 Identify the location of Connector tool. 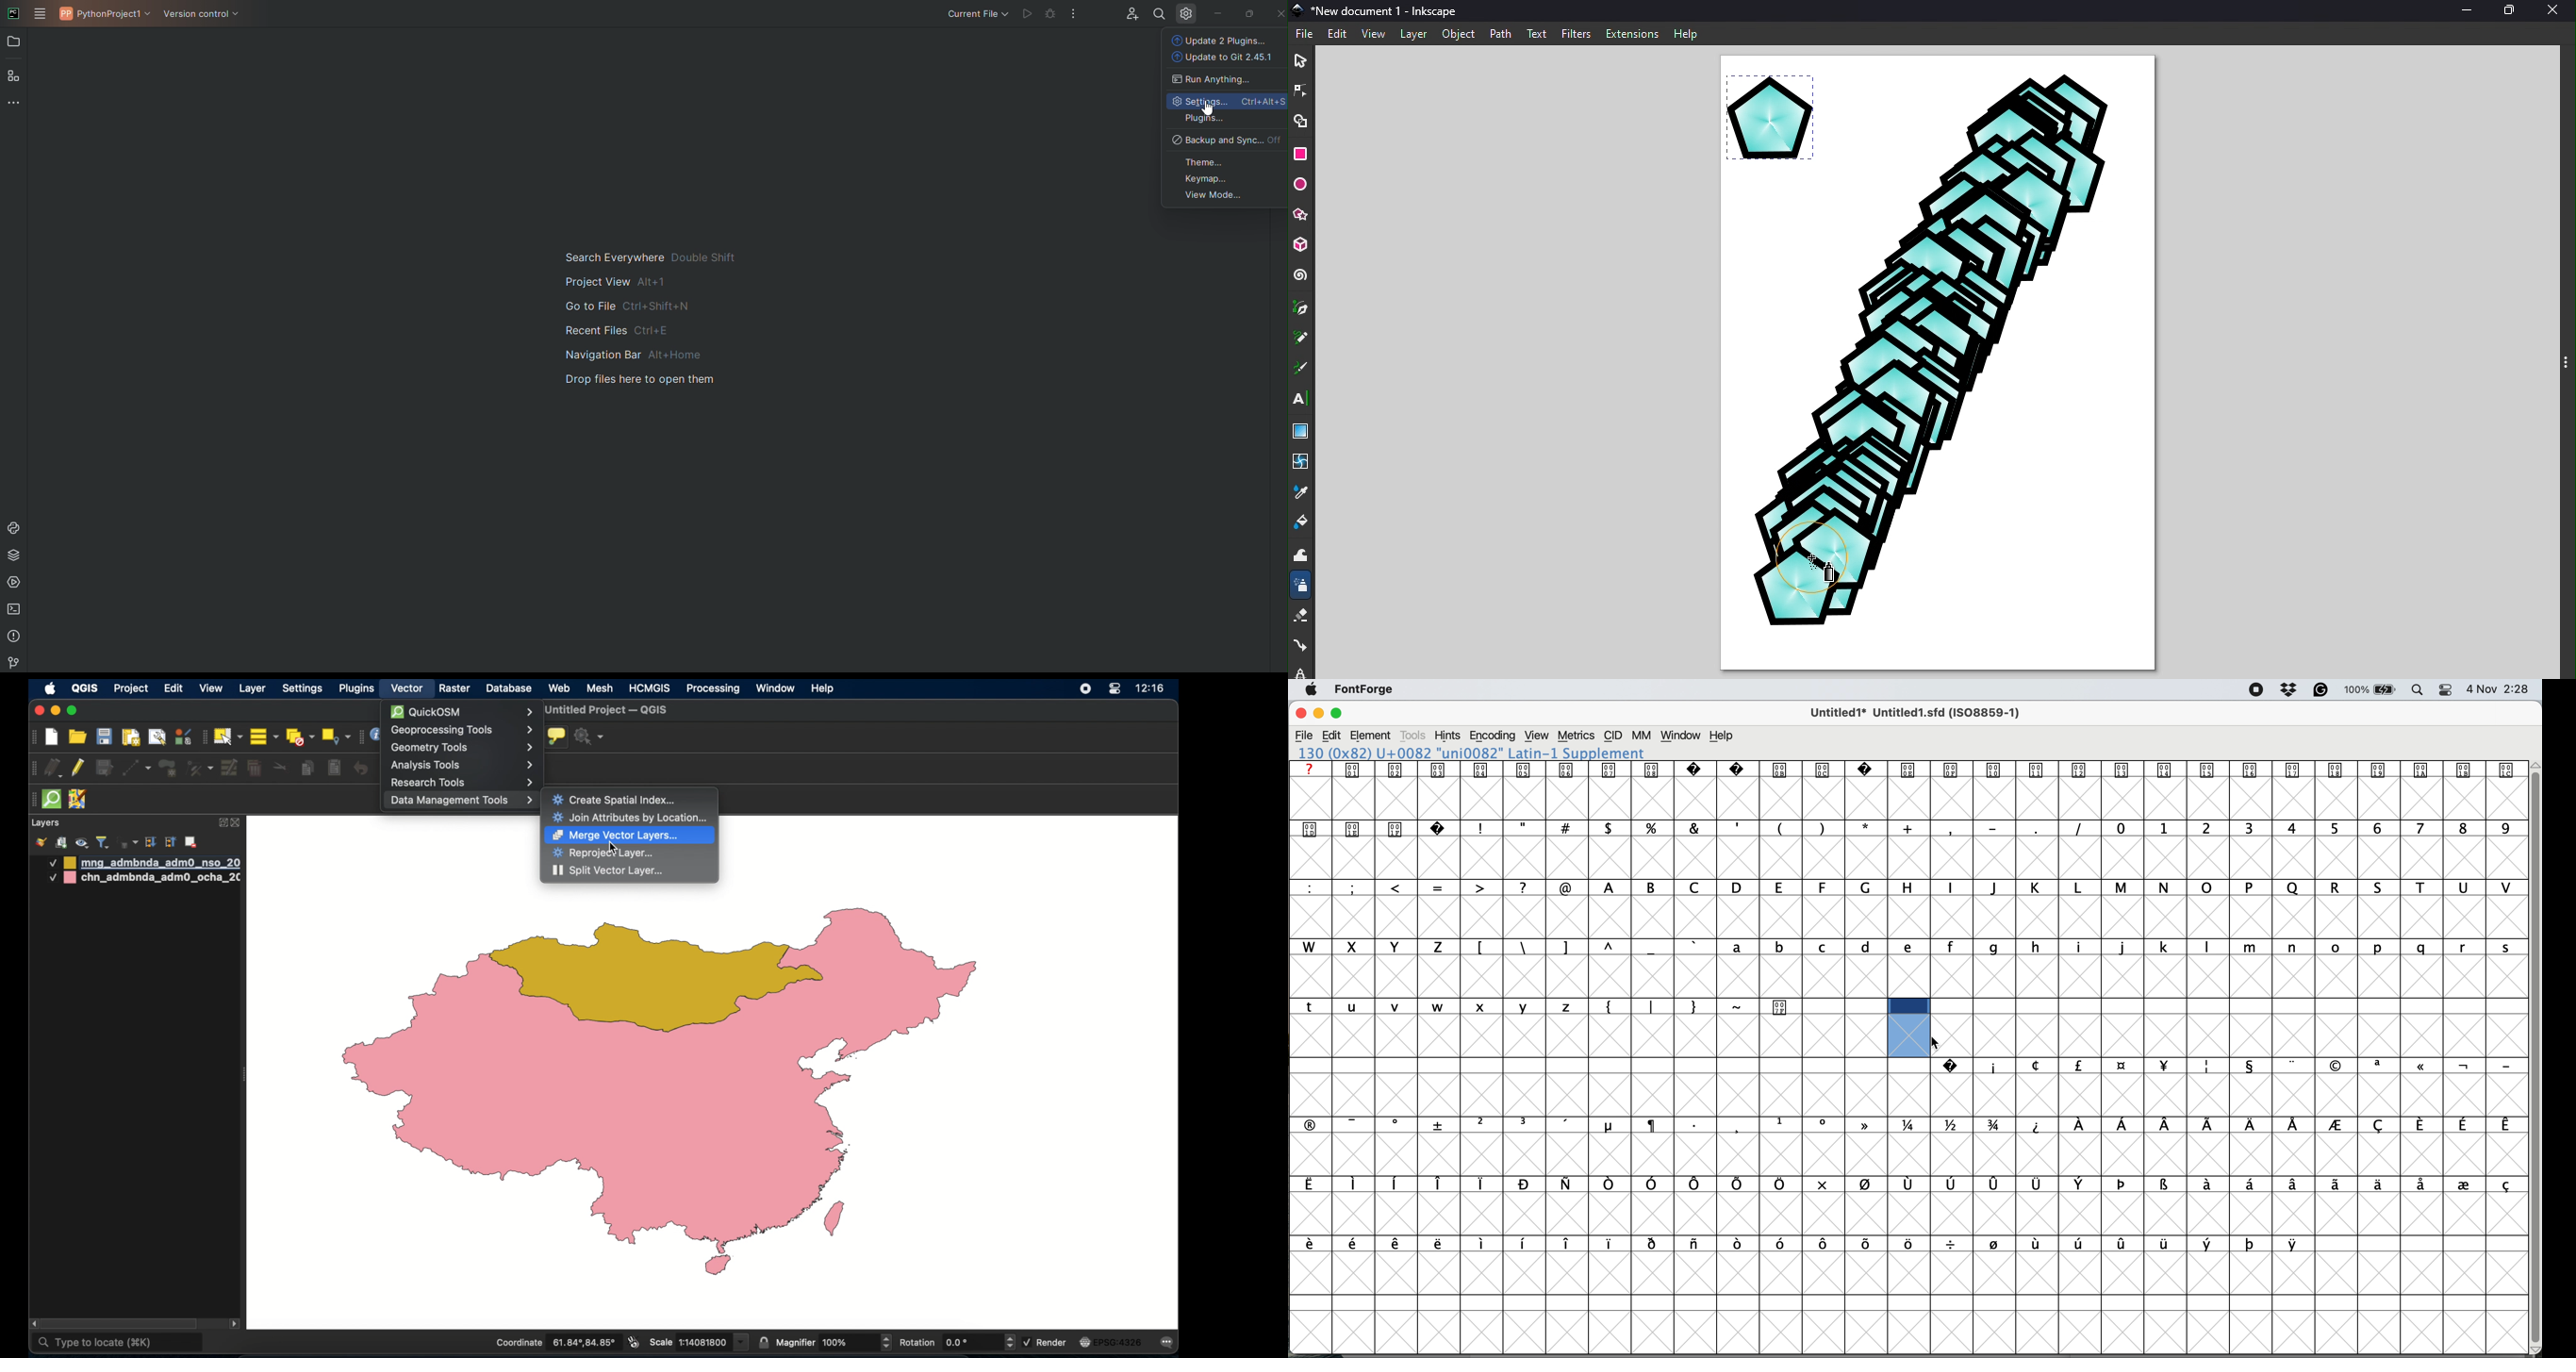
(1303, 643).